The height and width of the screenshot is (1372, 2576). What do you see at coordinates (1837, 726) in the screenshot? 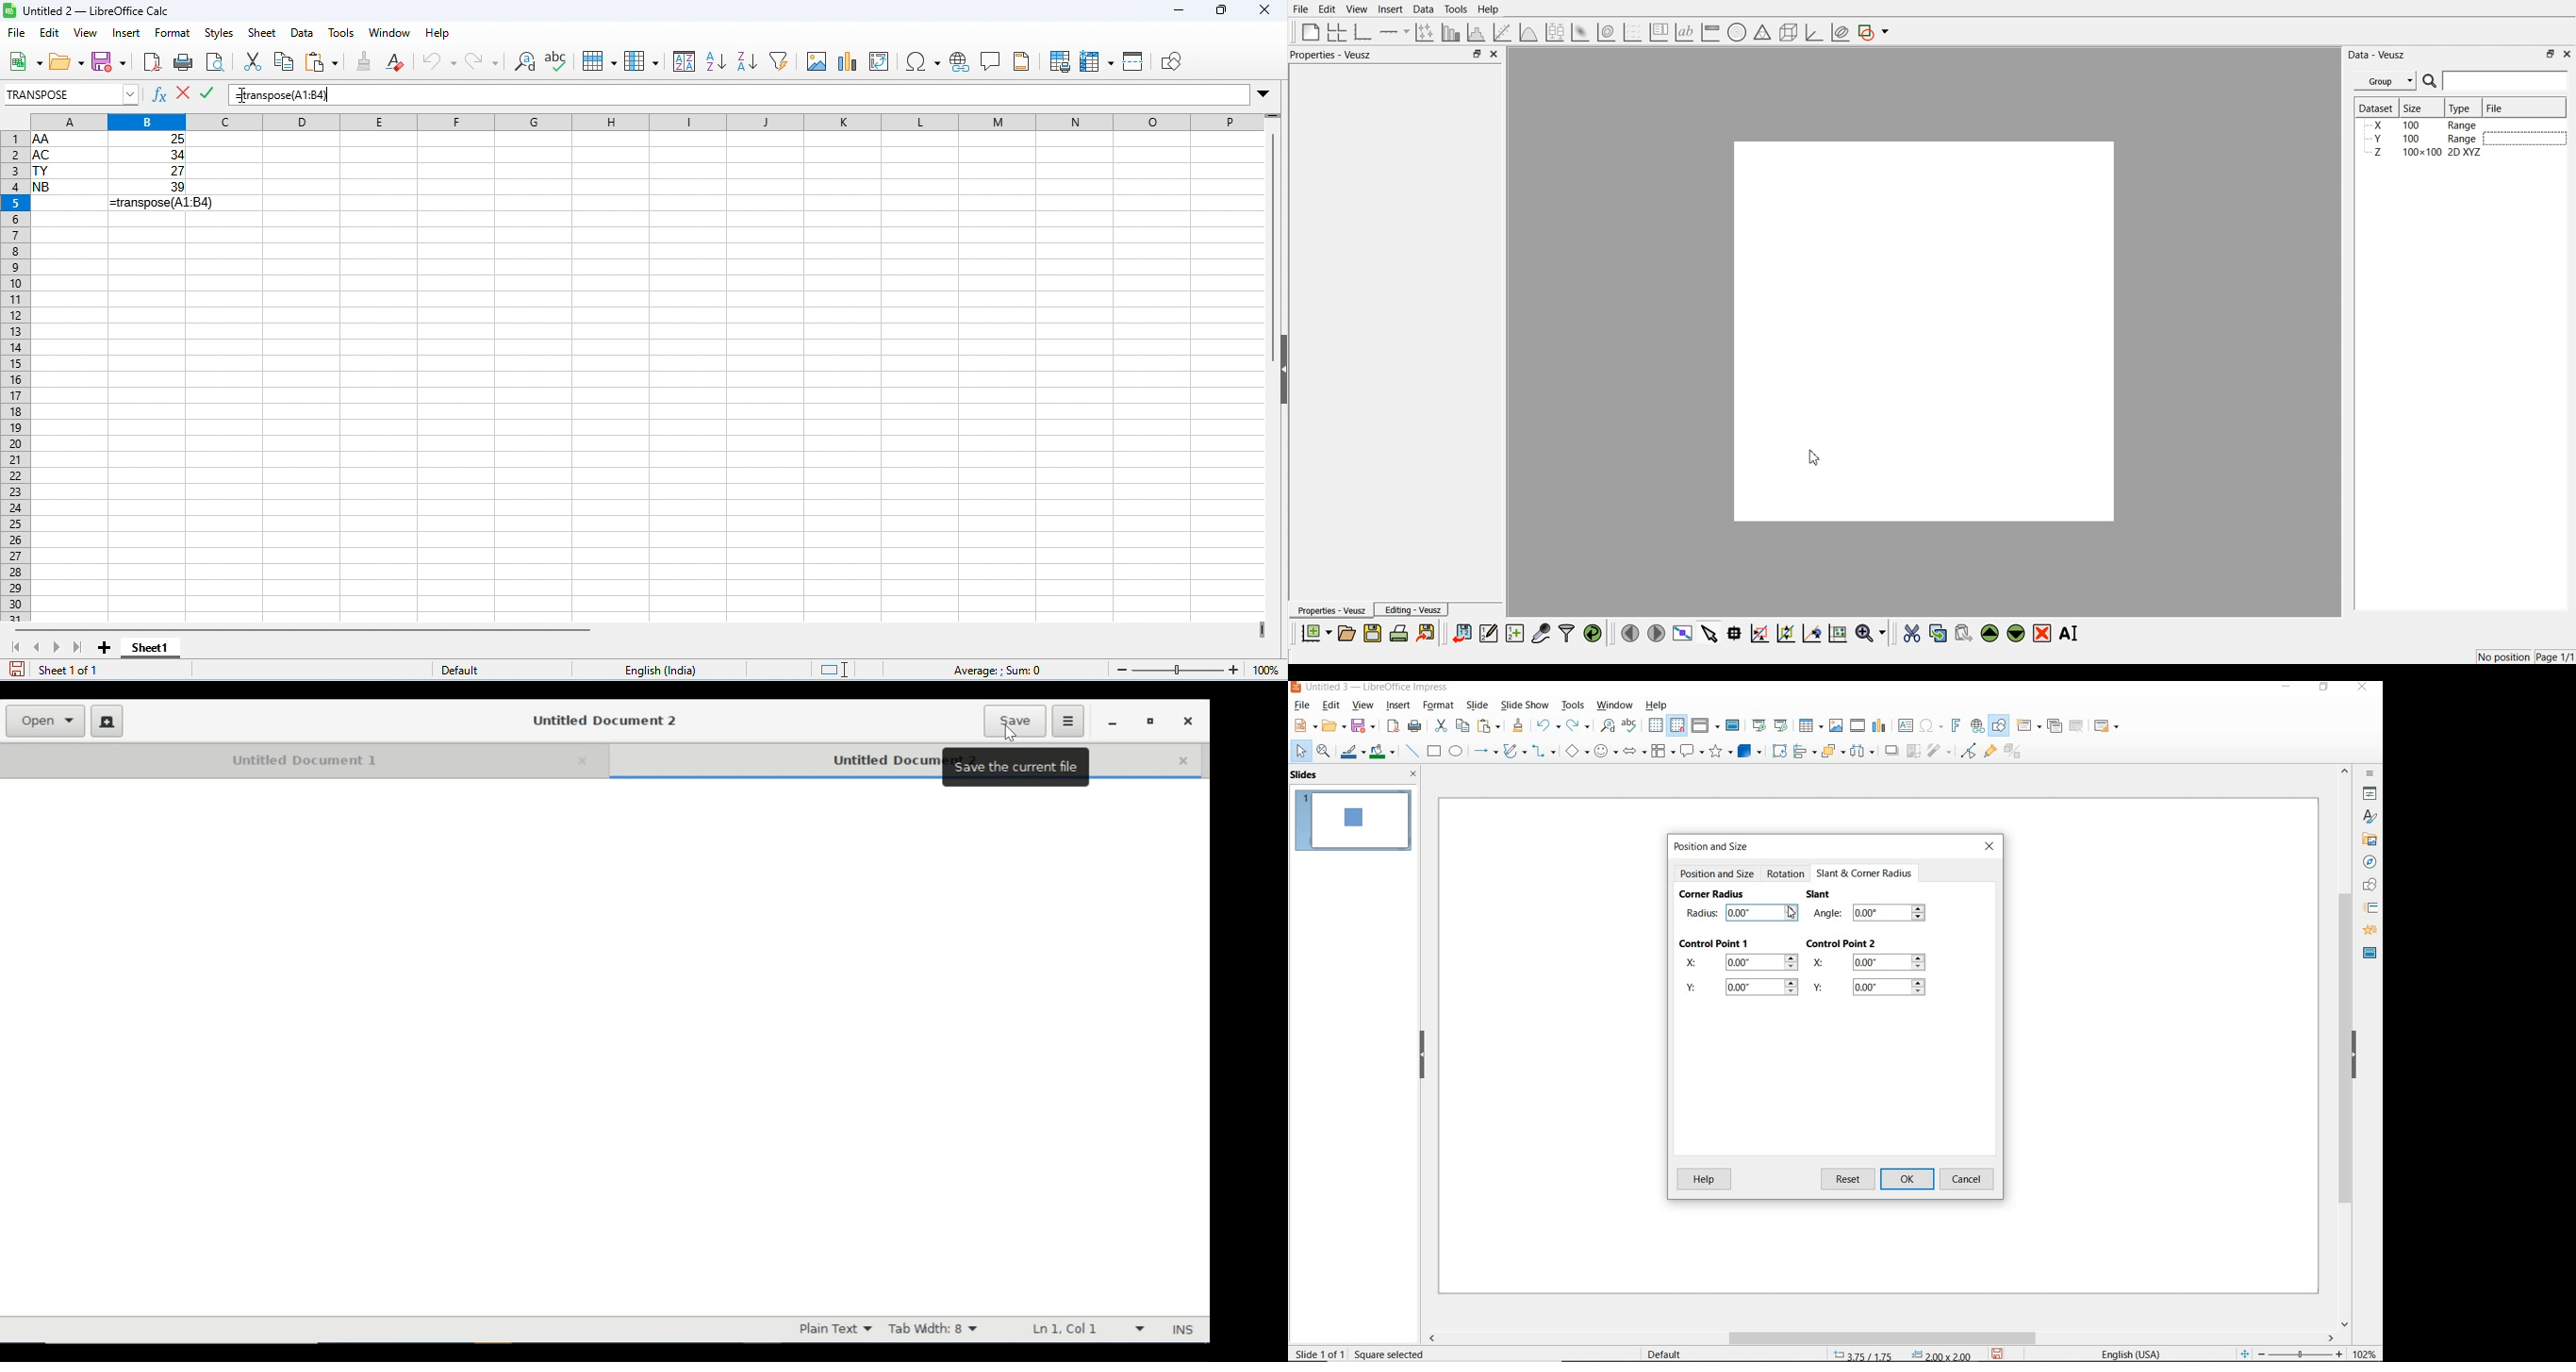
I see `insert image` at bounding box center [1837, 726].